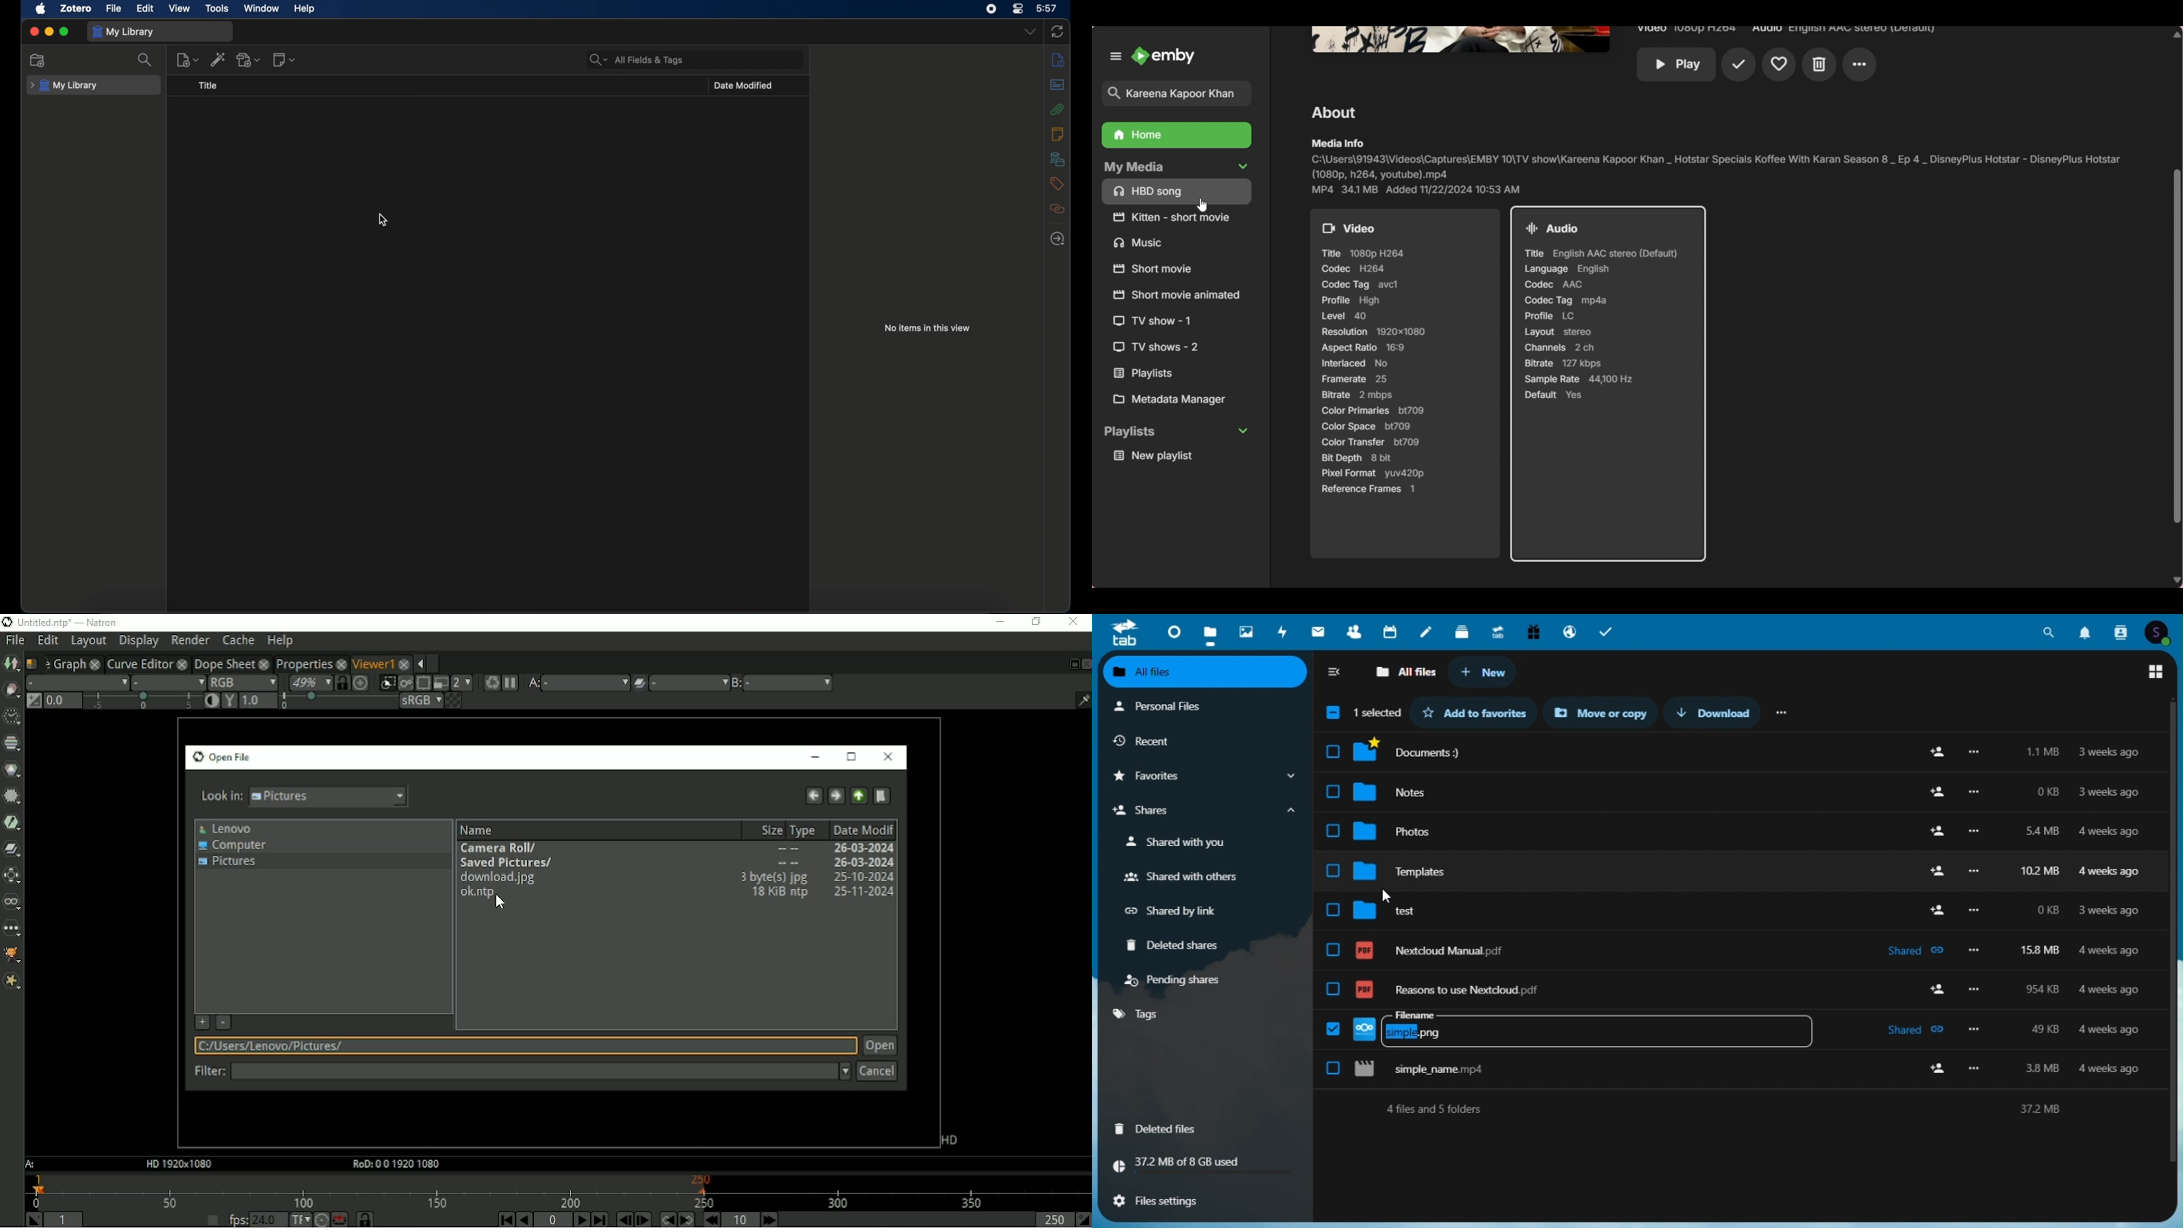 The image size is (2184, 1232). Describe the element at coordinates (991, 9) in the screenshot. I see `screen recorder ` at that location.